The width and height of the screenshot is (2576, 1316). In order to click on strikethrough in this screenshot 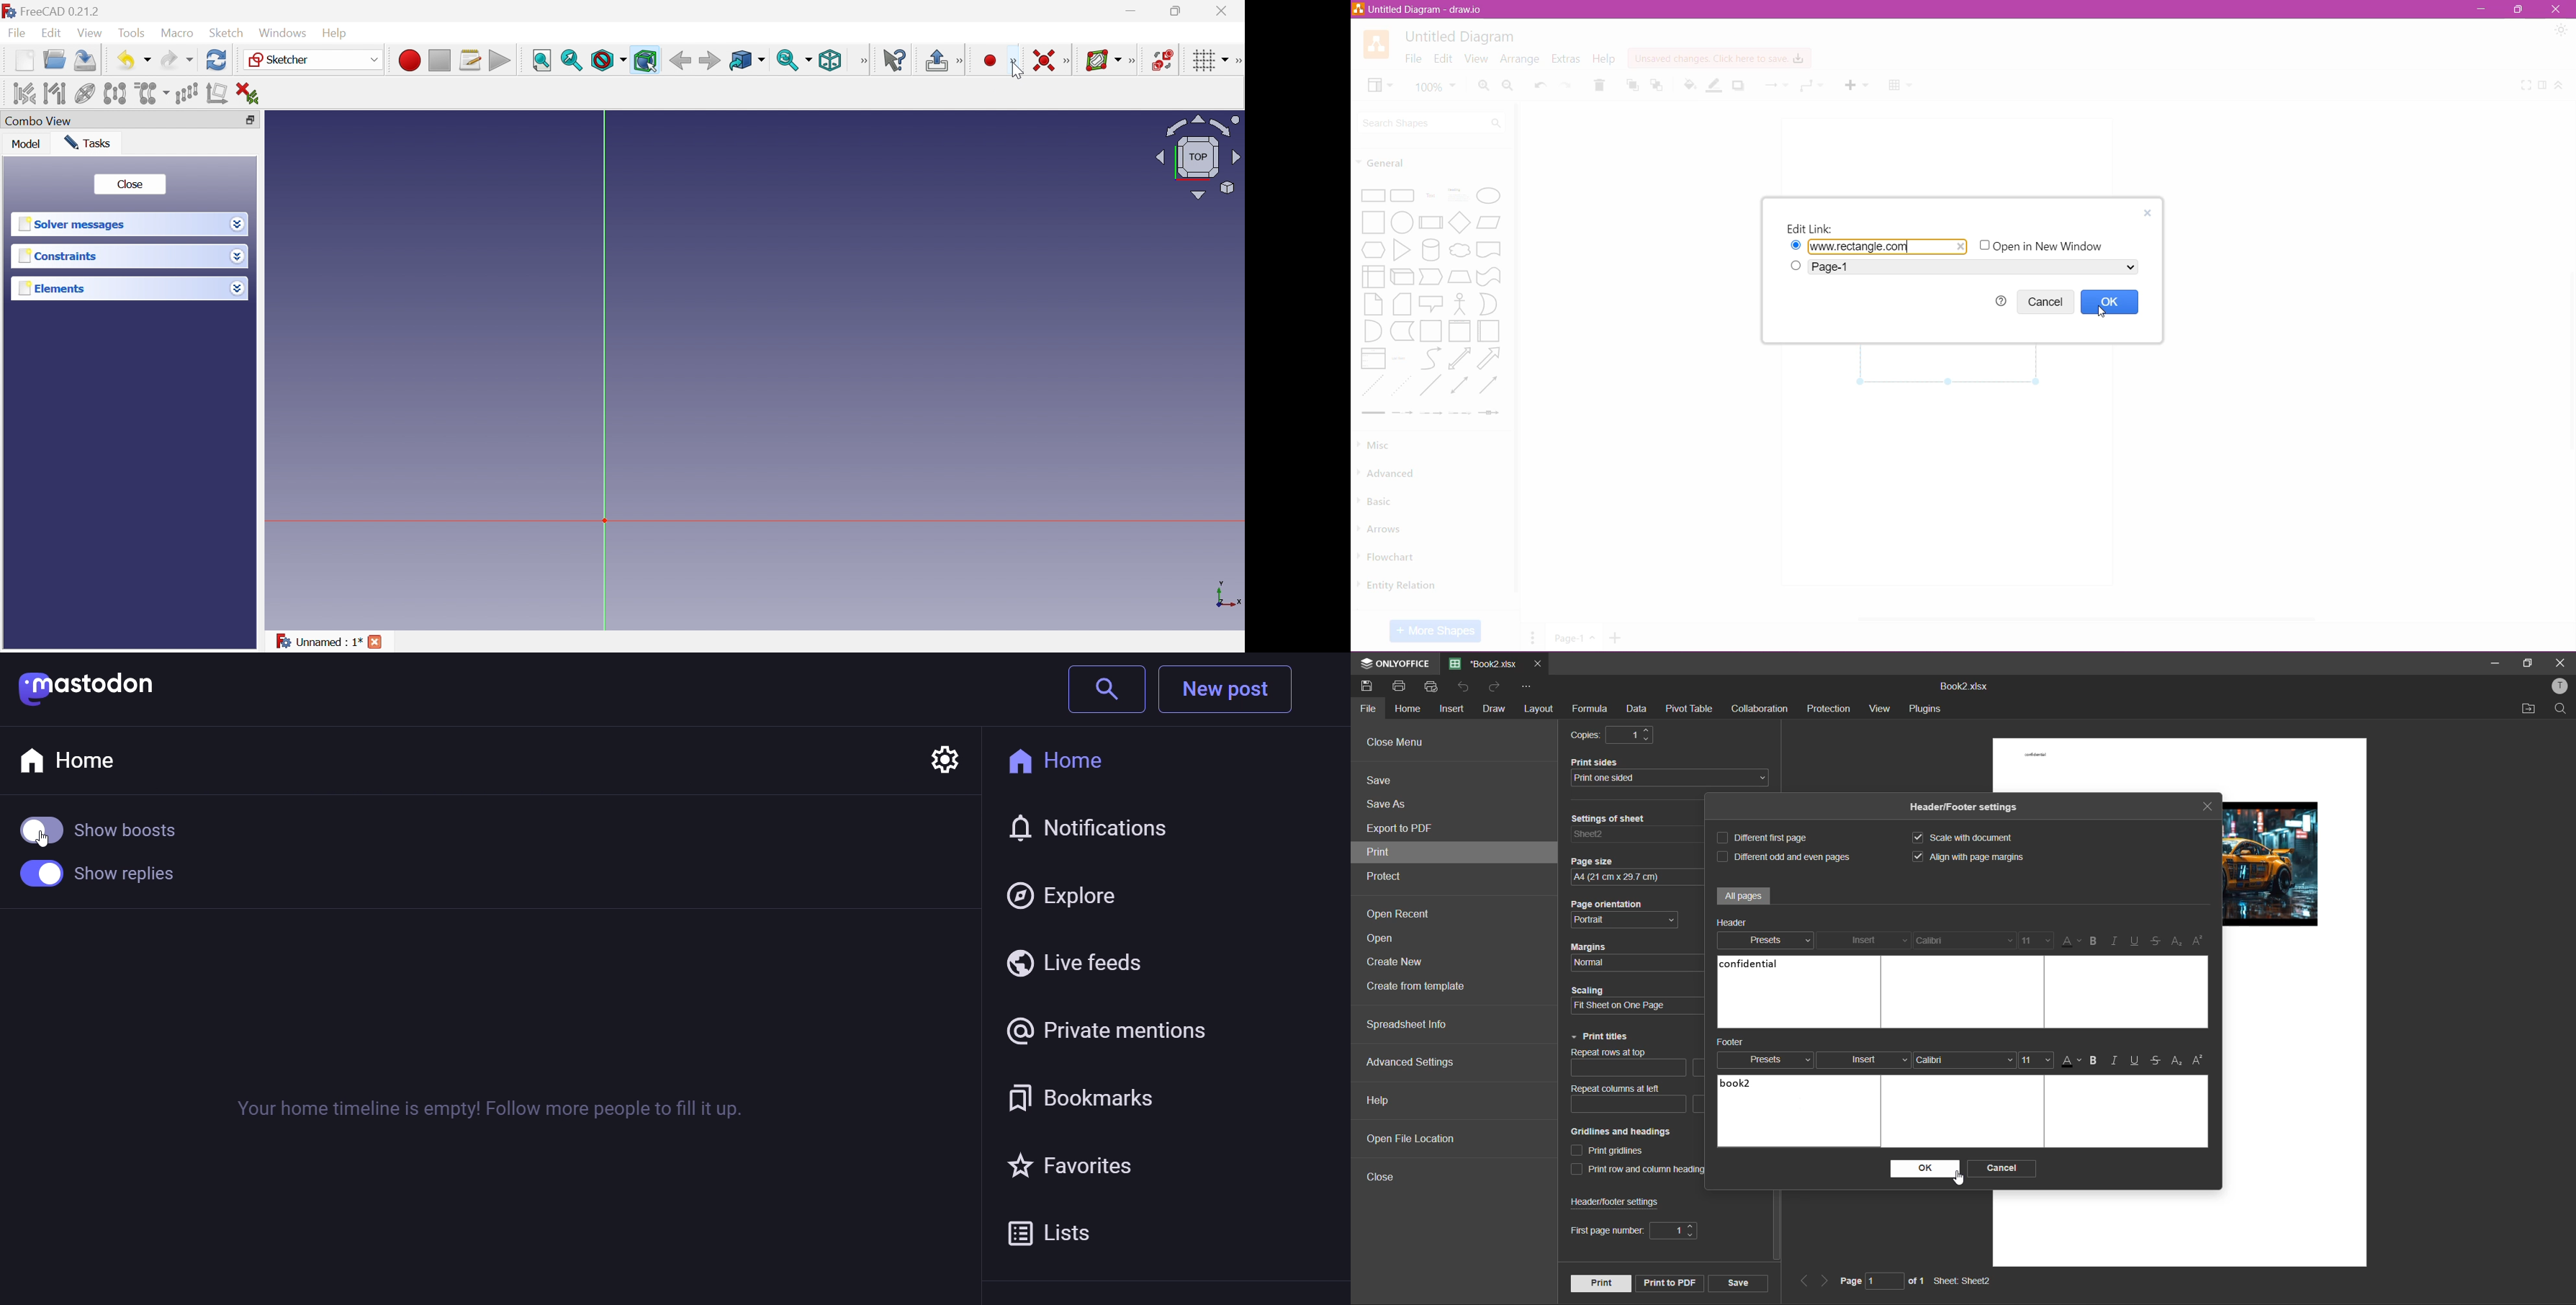, I will do `click(2159, 942)`.